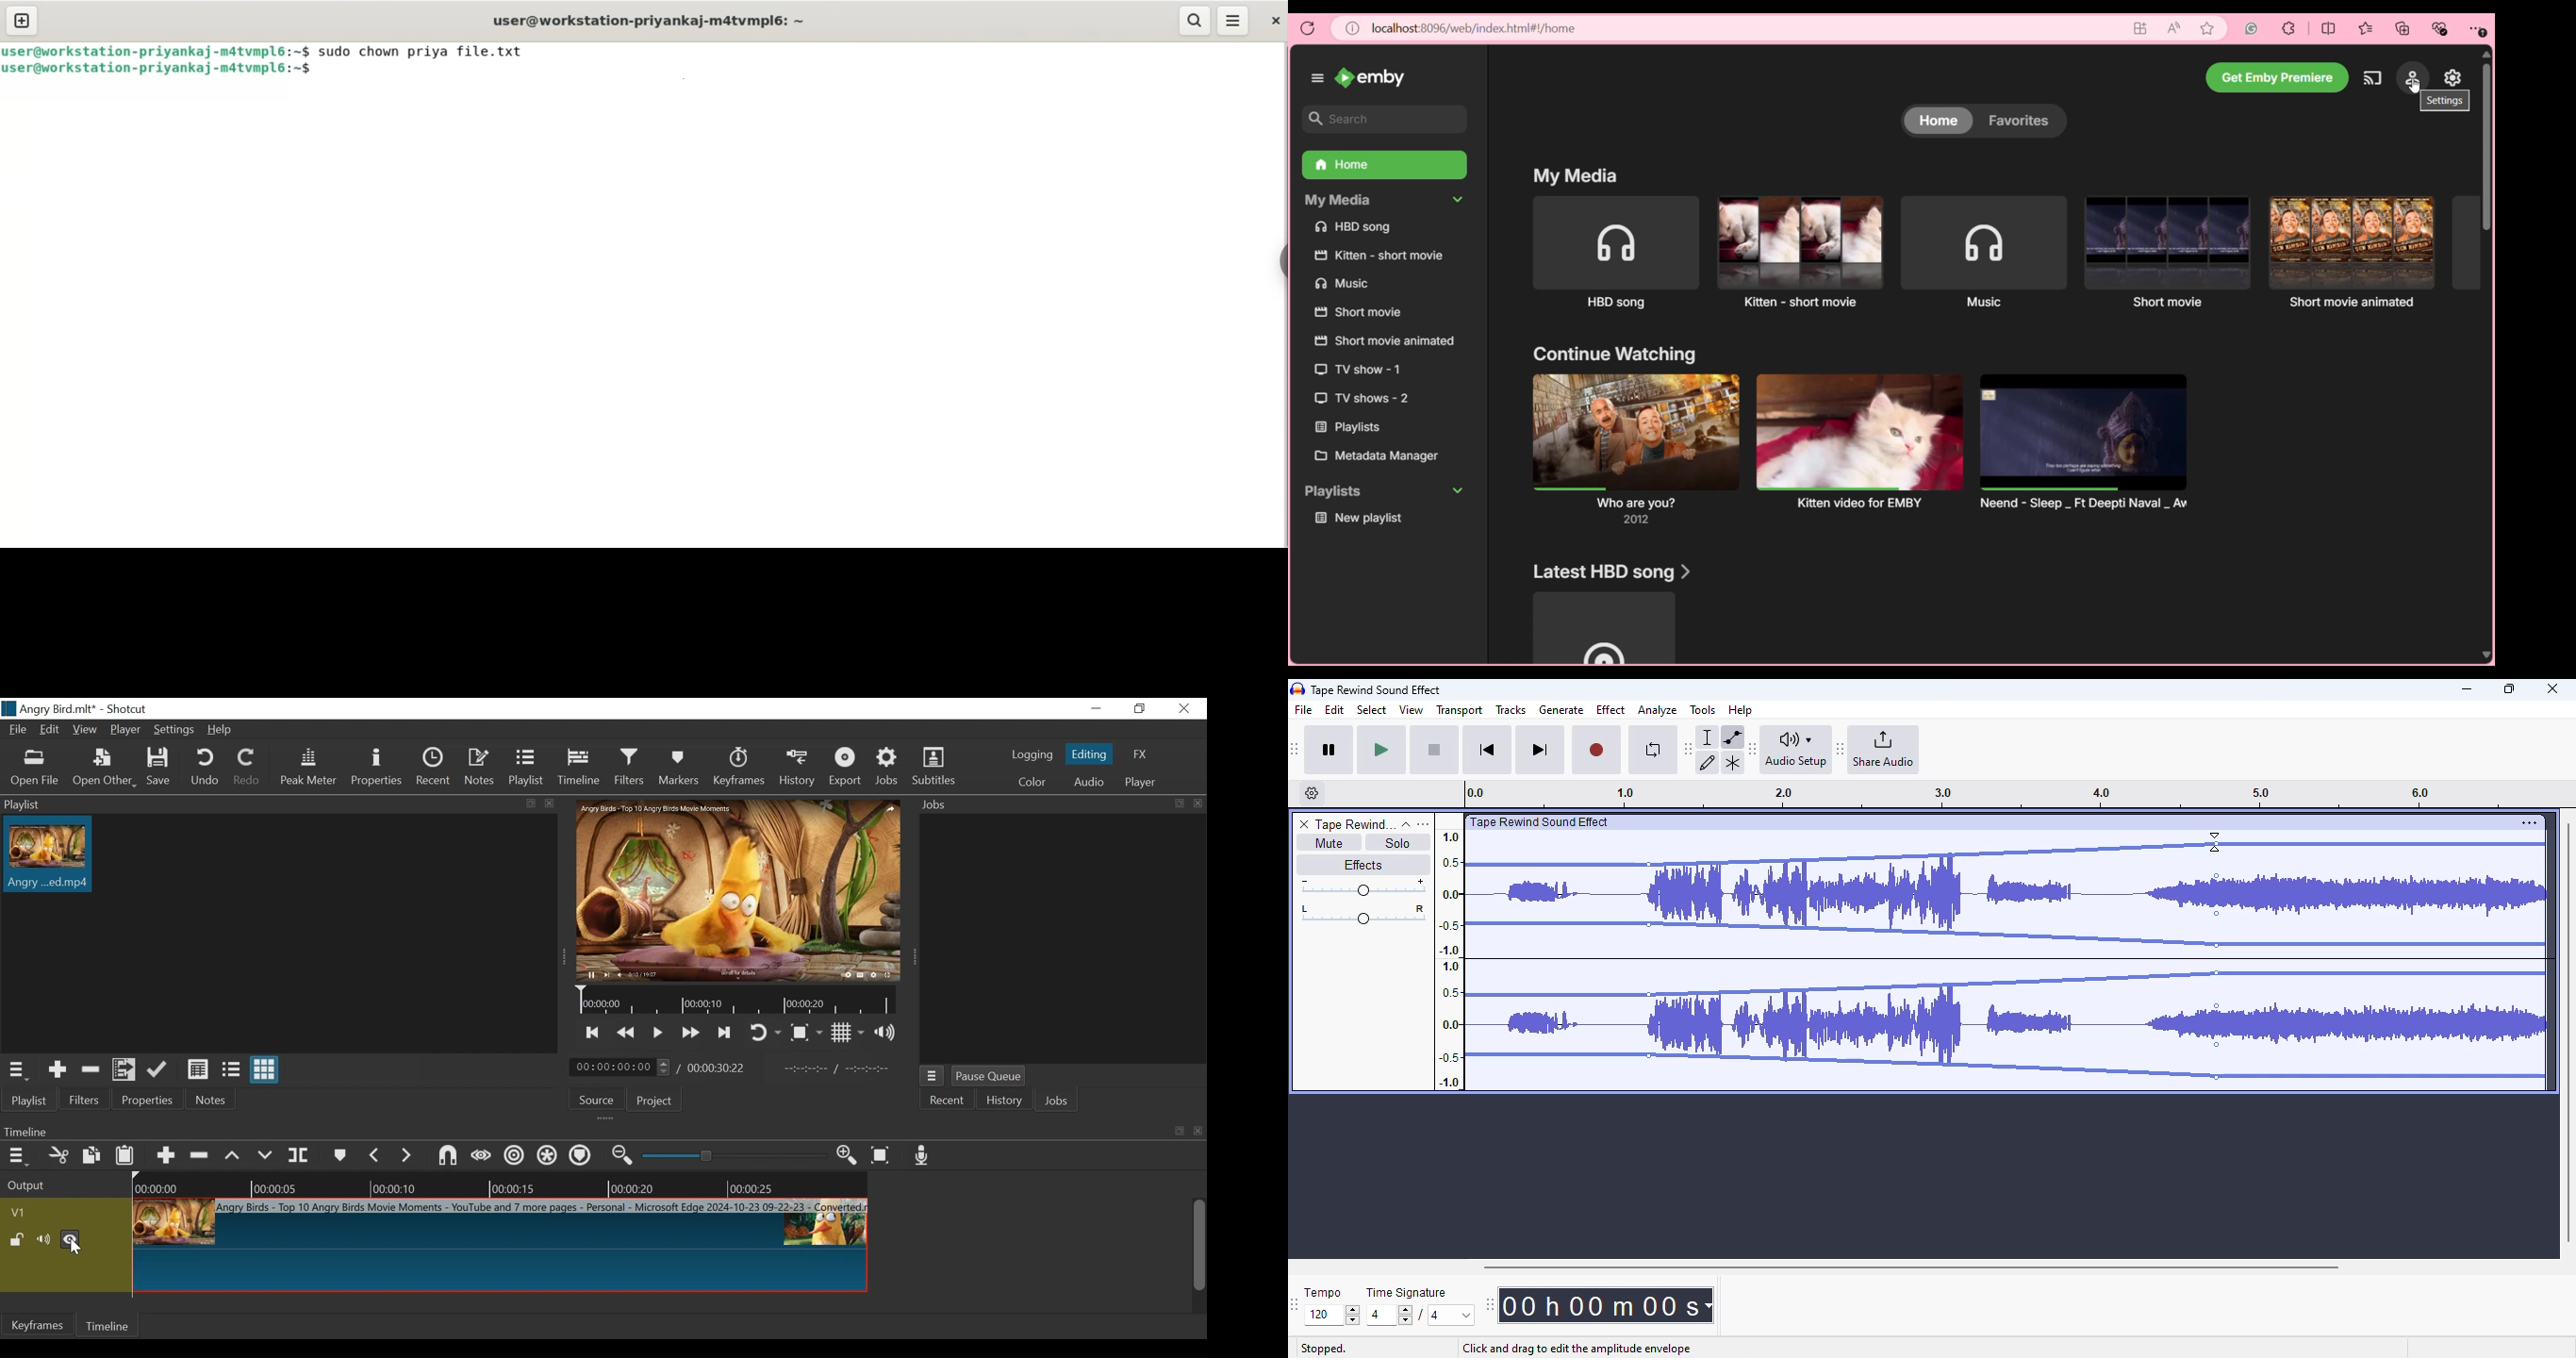 The width and height of the screenshot is (2576, 1372). Describe the element at coordinates (233, 1156) in the screenshot. I see `lift` at that location.